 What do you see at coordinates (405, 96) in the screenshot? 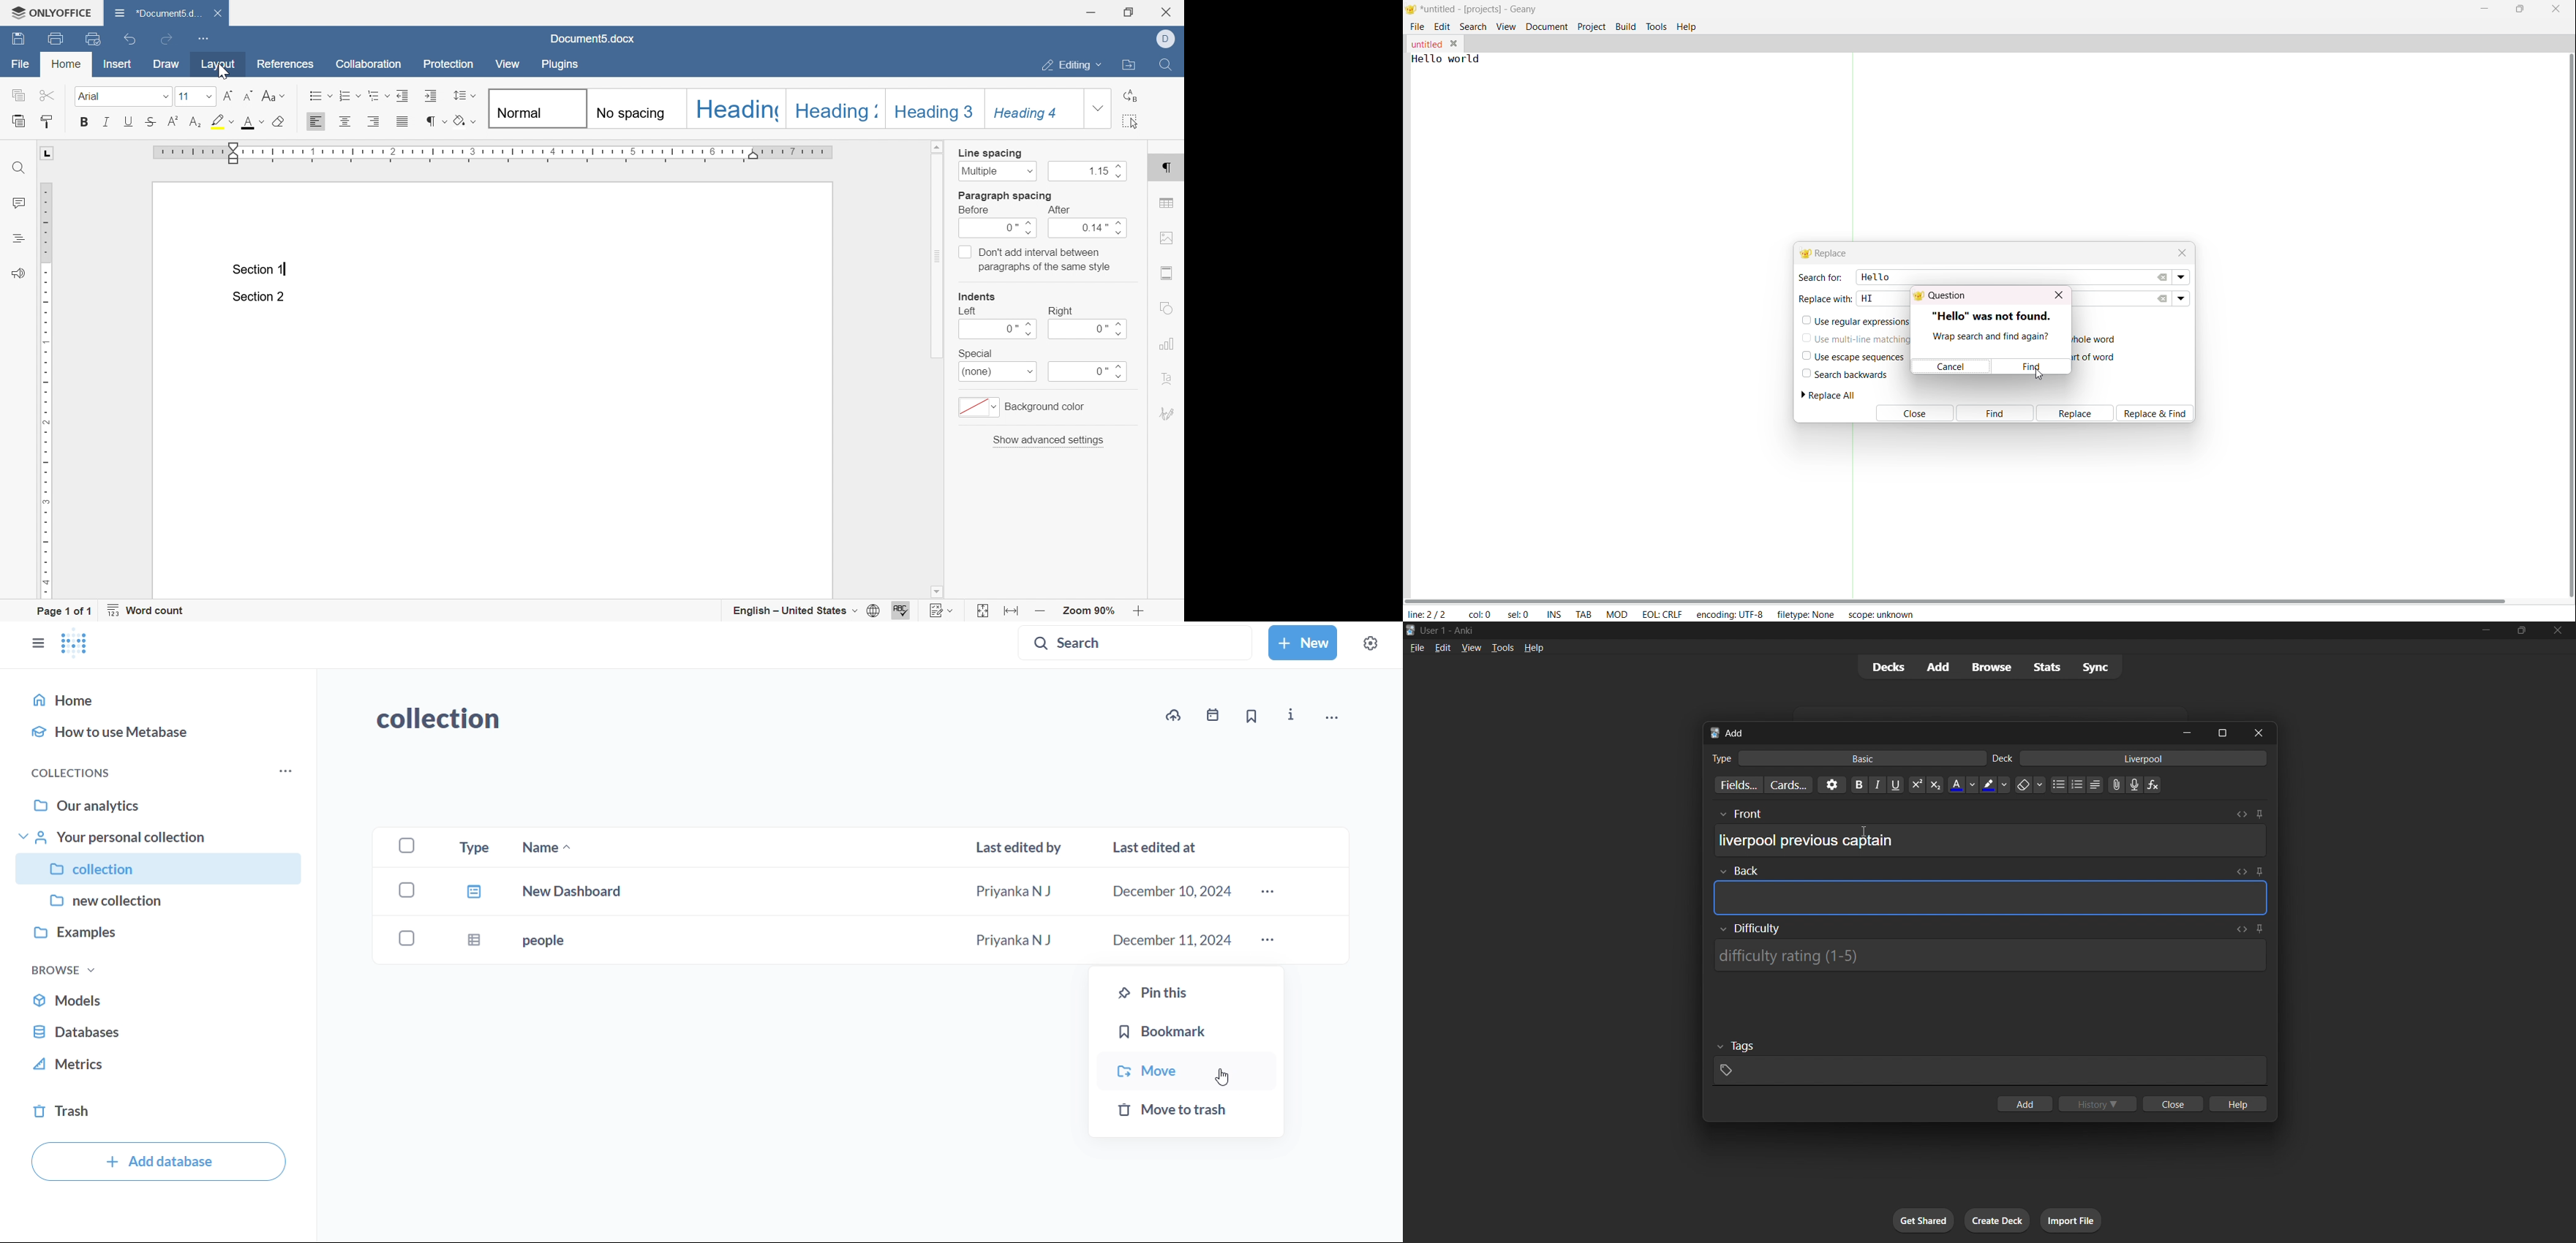
I see `Decrease indent` at bounding box center [405, 96].